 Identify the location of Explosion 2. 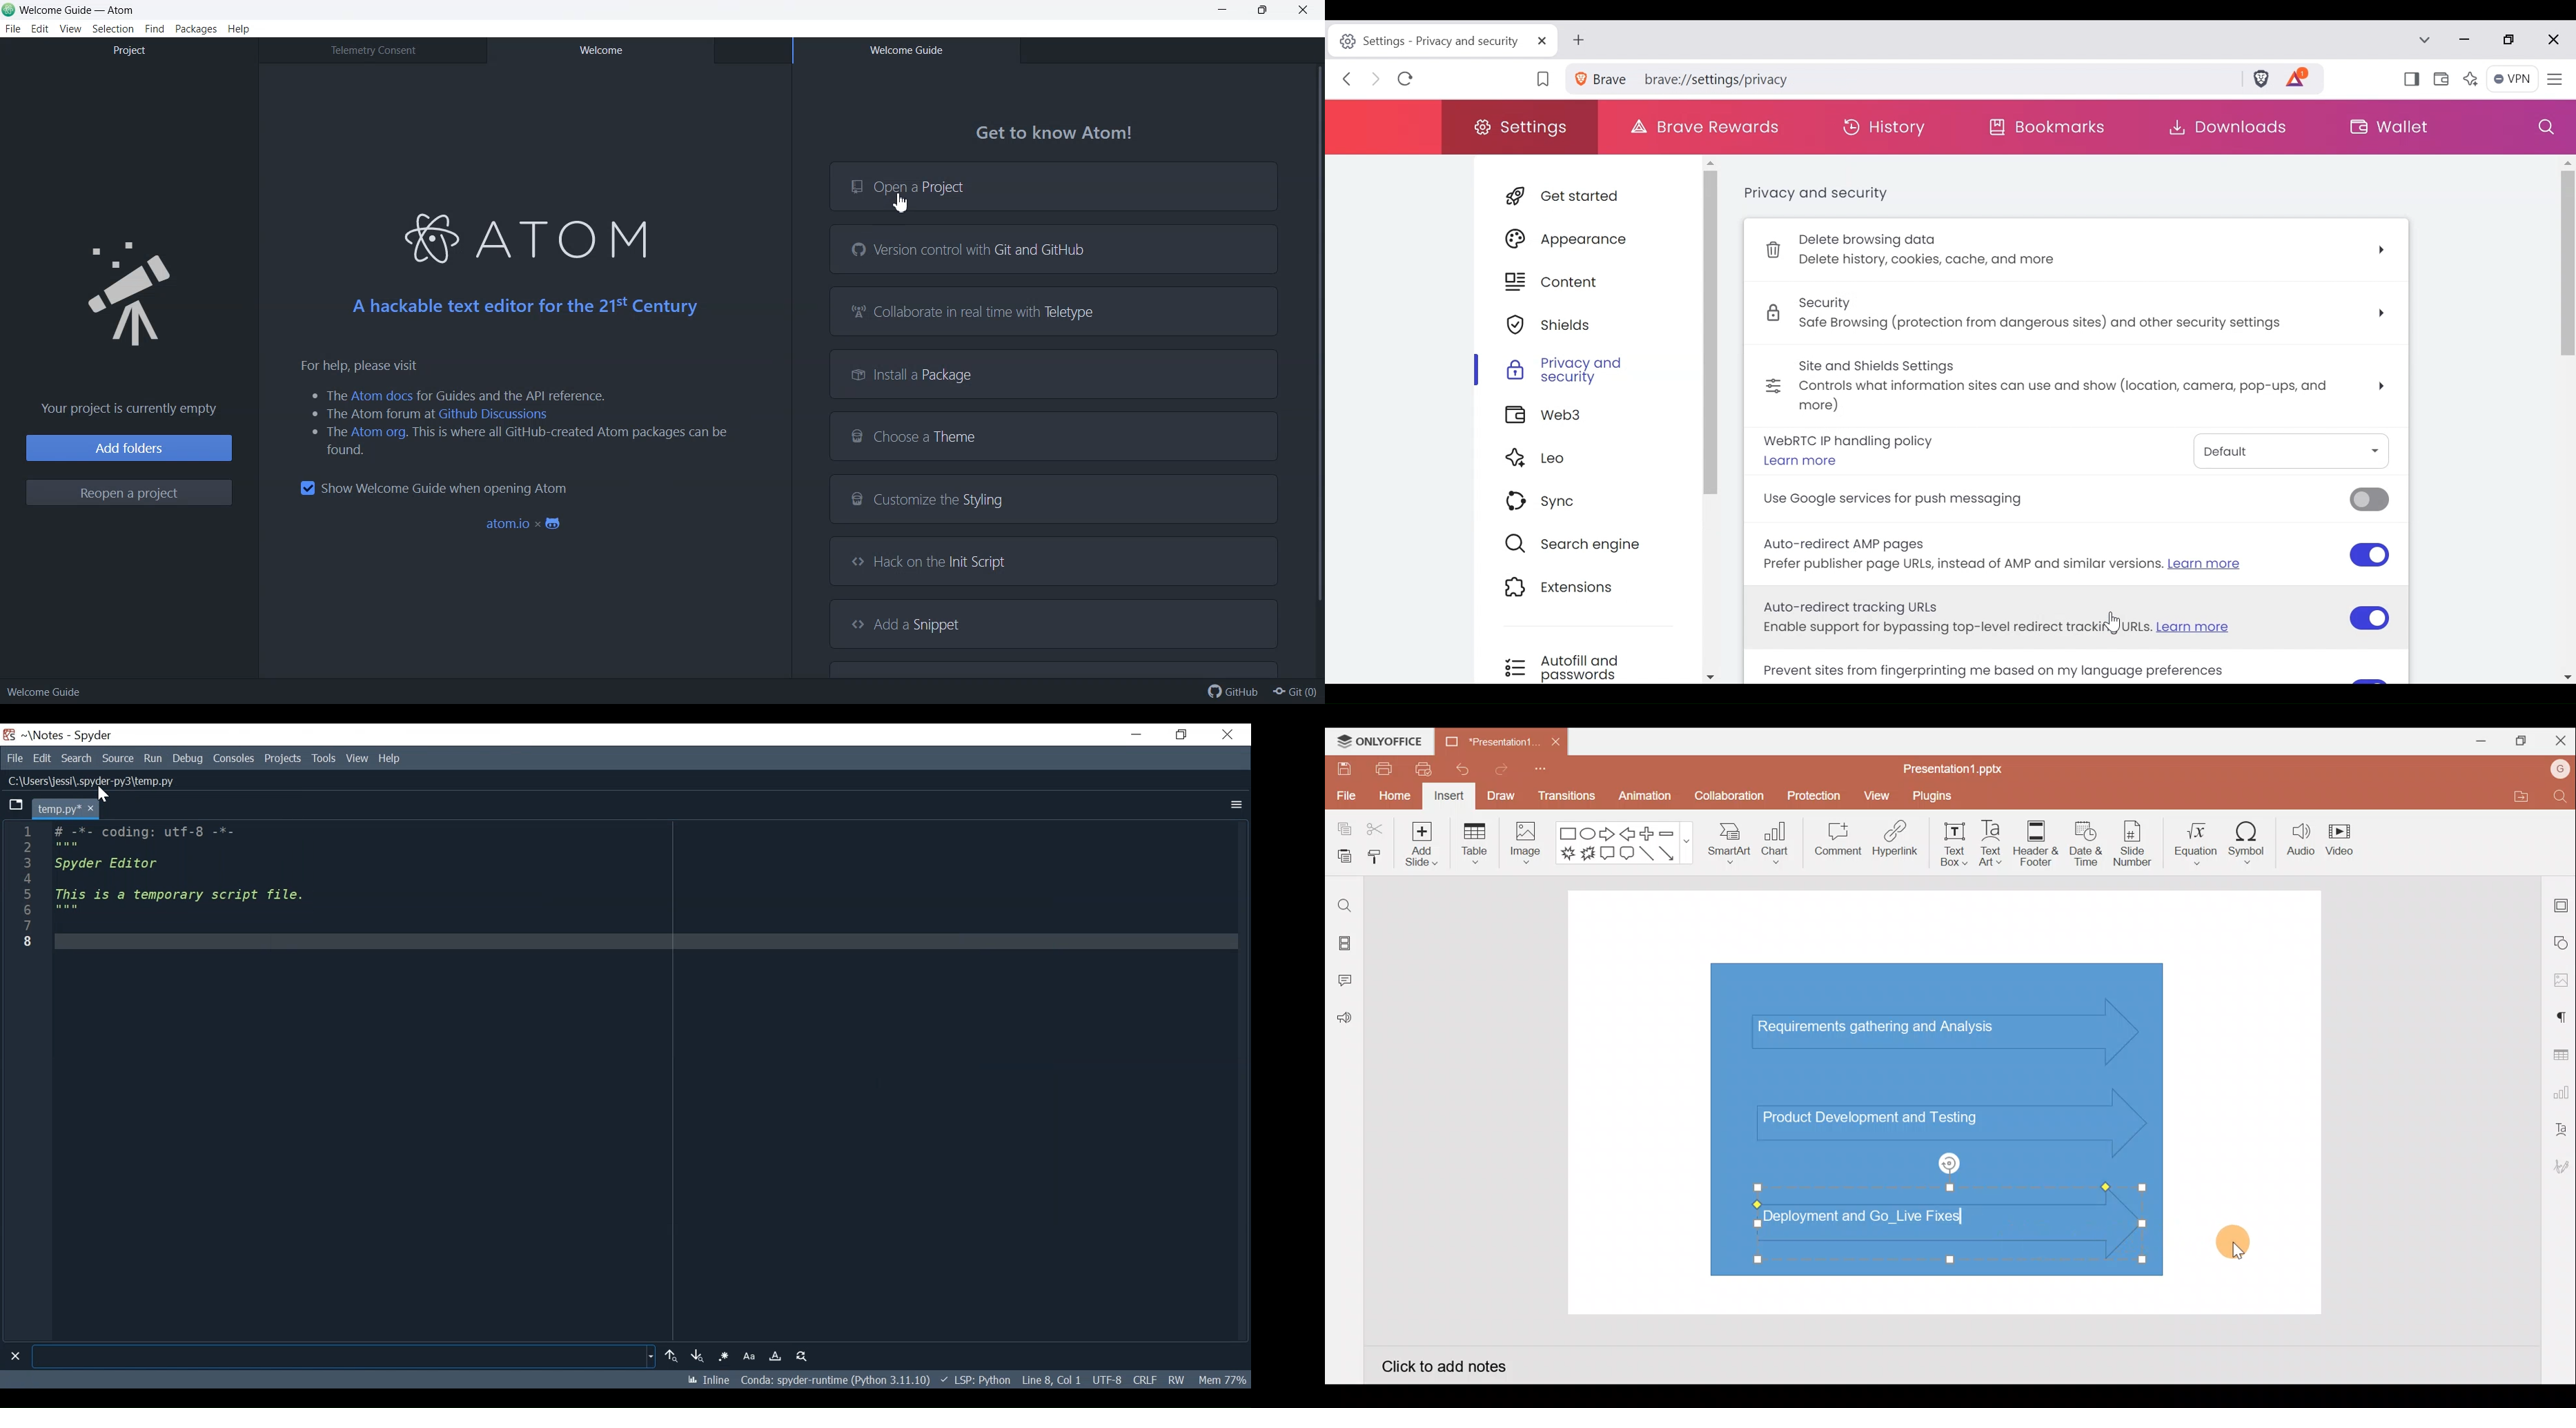
(1588, 855).